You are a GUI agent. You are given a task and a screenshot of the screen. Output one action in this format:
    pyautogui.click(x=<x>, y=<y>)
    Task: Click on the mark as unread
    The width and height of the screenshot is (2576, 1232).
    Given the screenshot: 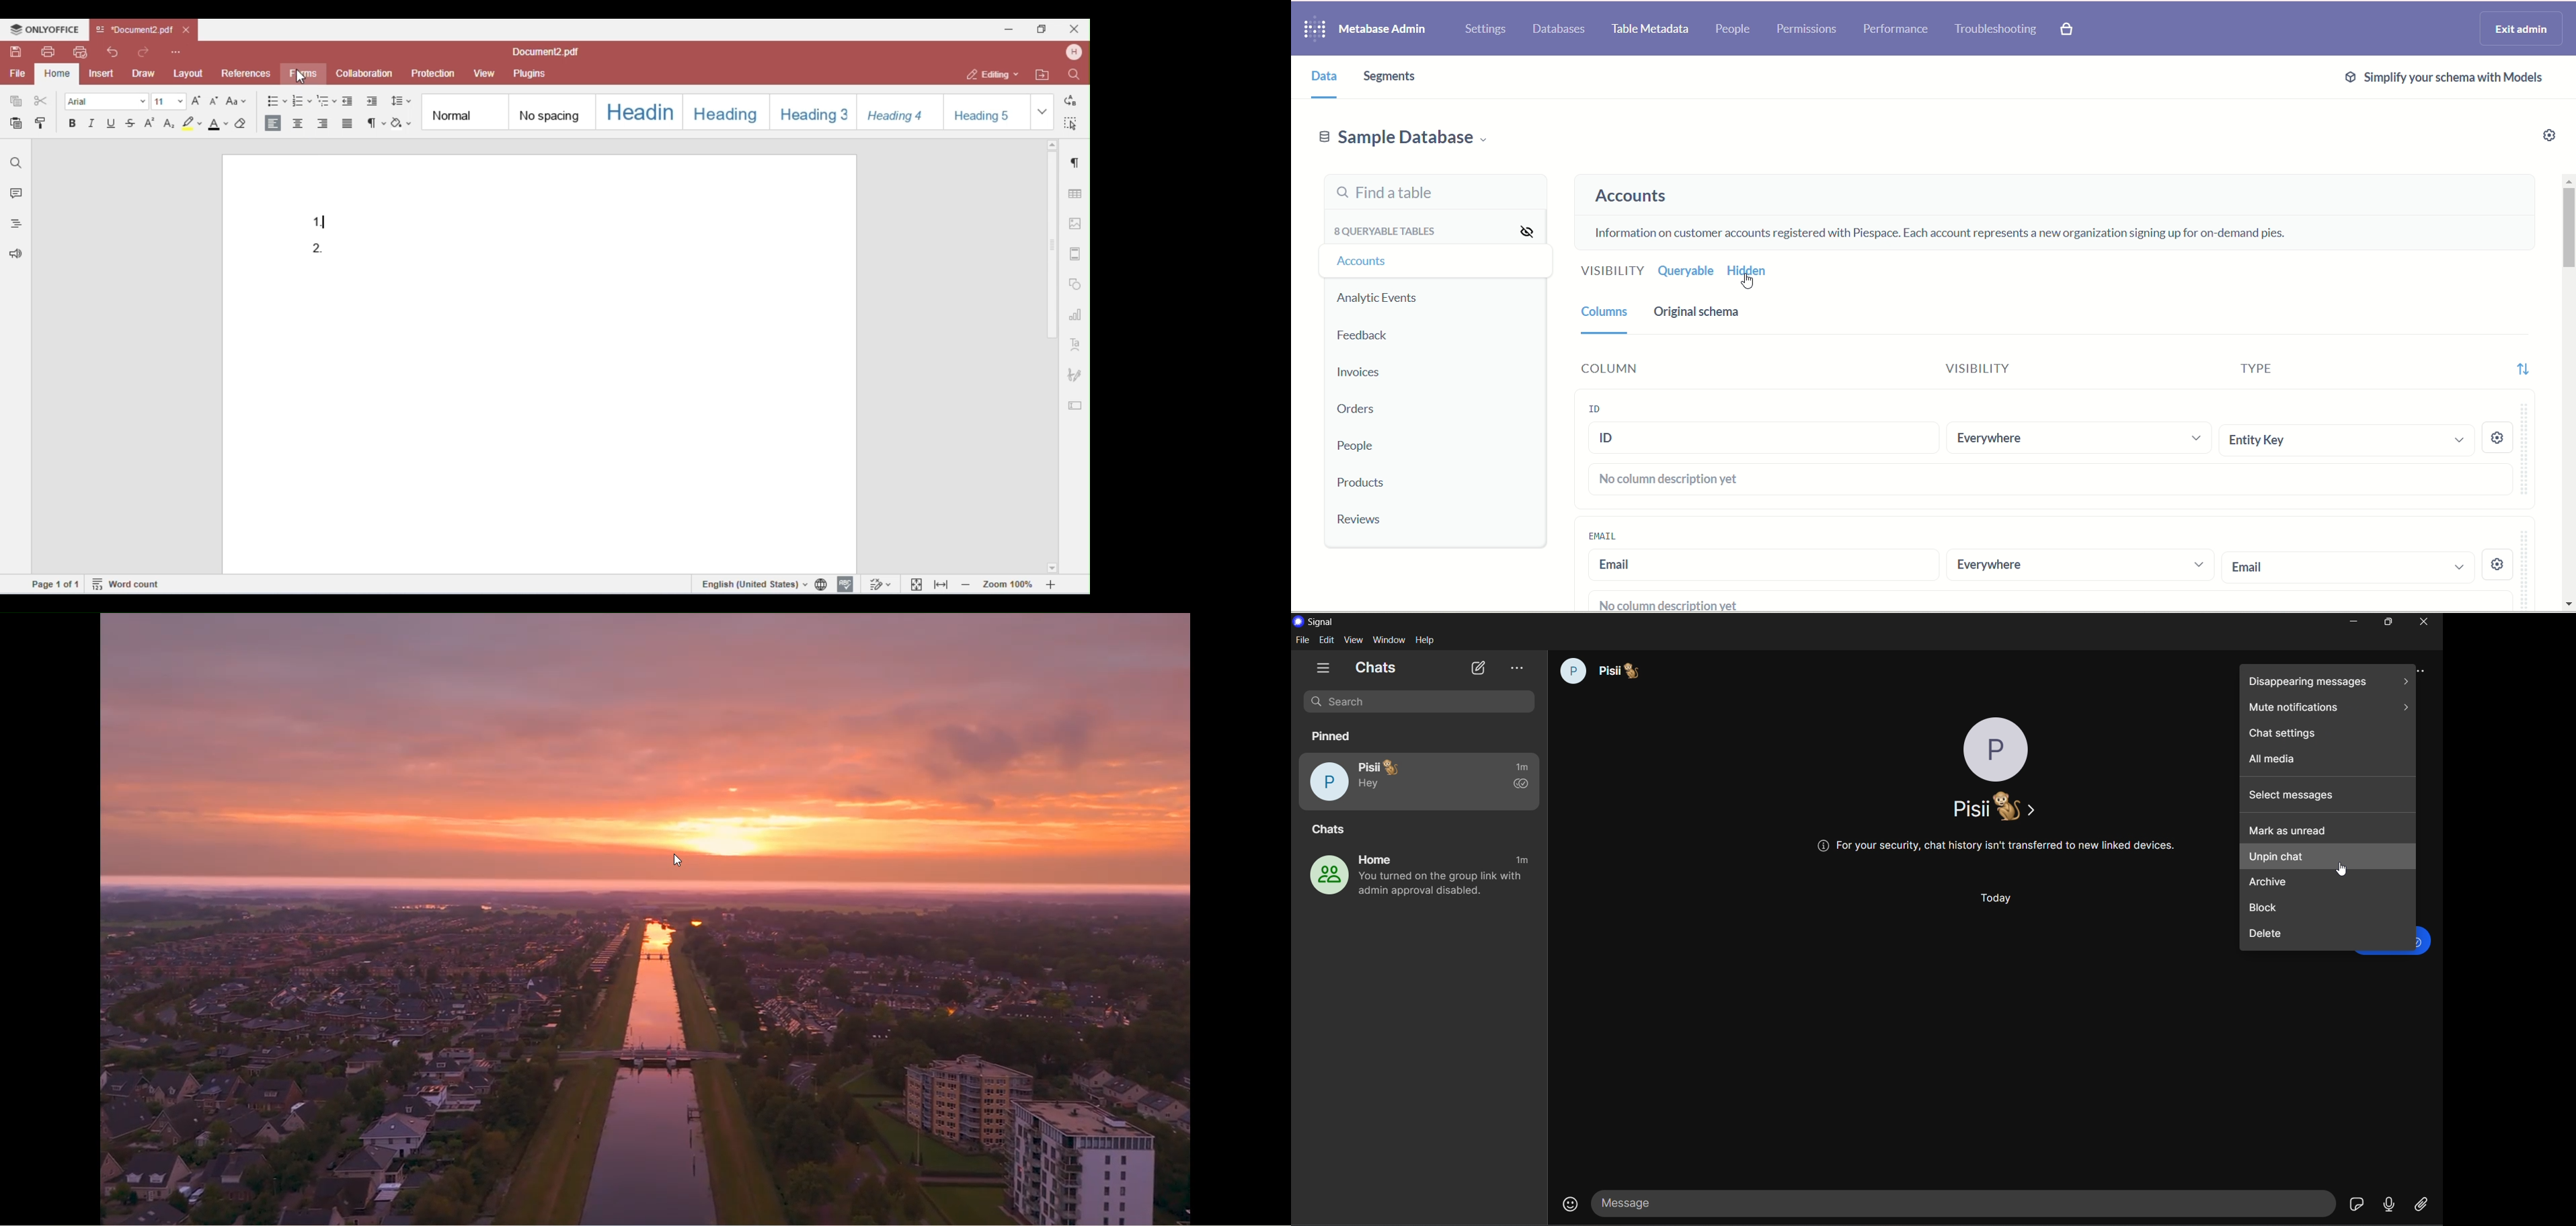 What is the action you would take?
    pyautogui.click(x=2328, y=828)
    